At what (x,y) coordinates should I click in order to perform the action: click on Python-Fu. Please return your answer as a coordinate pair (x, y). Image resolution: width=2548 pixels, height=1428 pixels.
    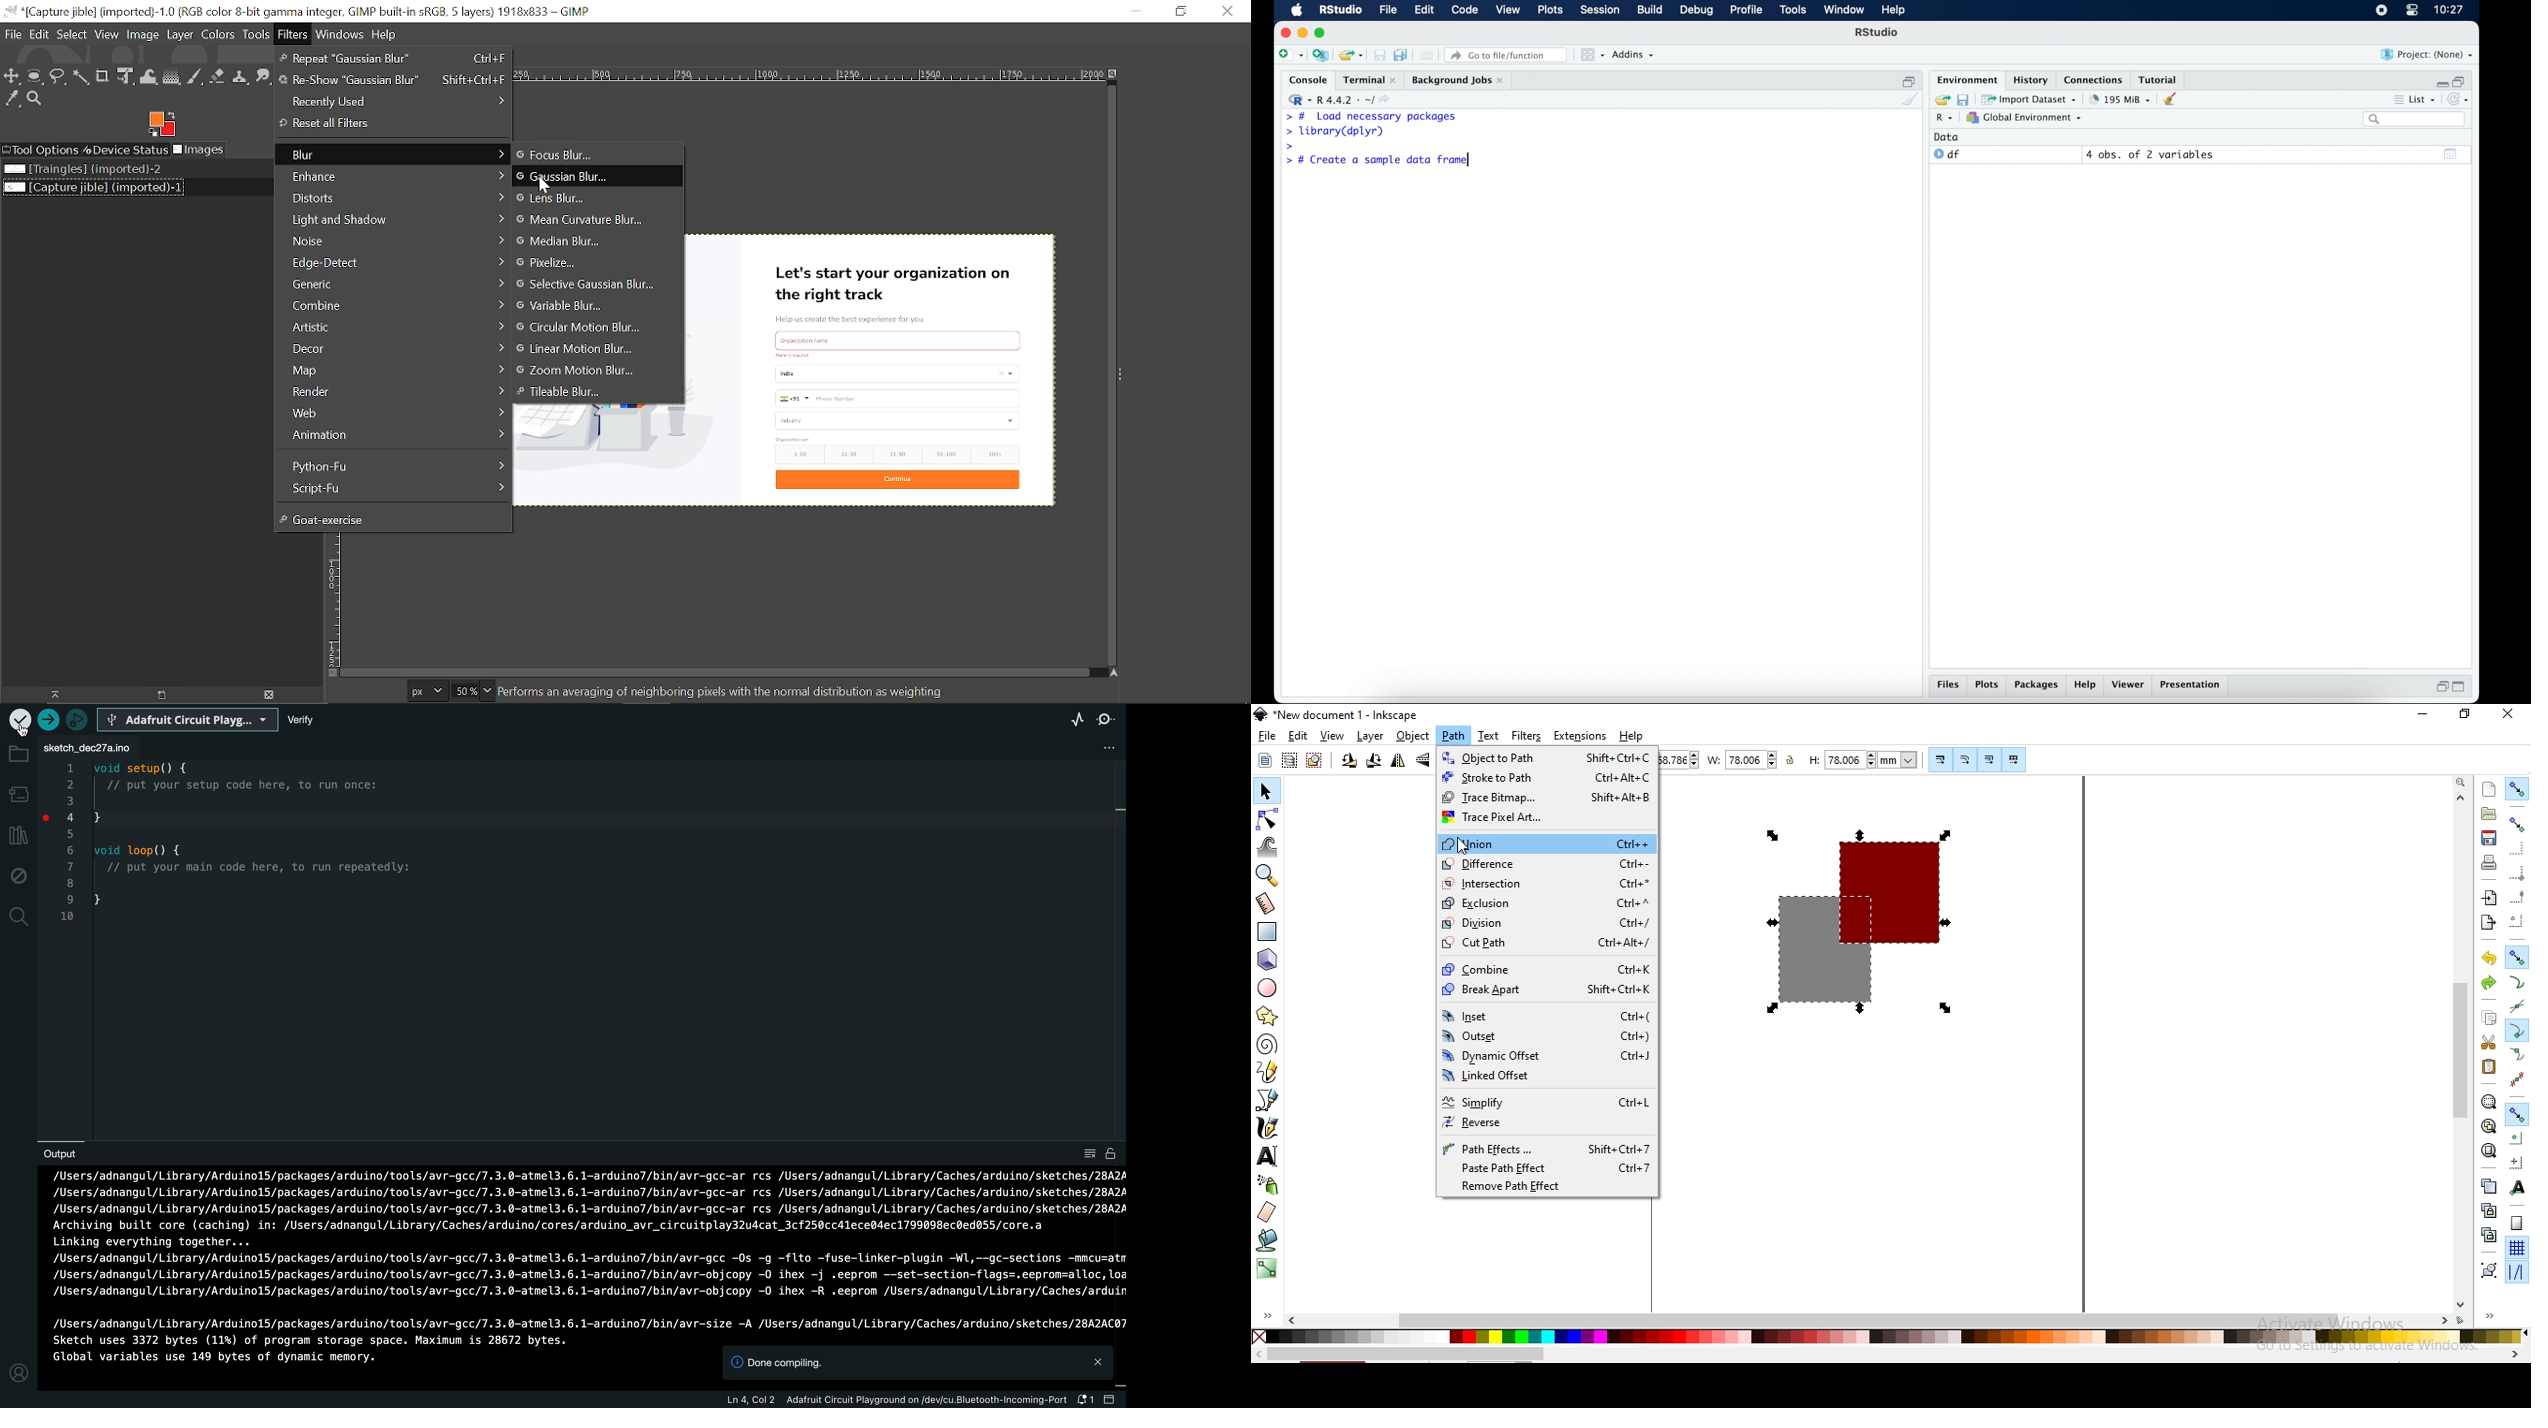
    Looking at the image, I should click on (395, 464).